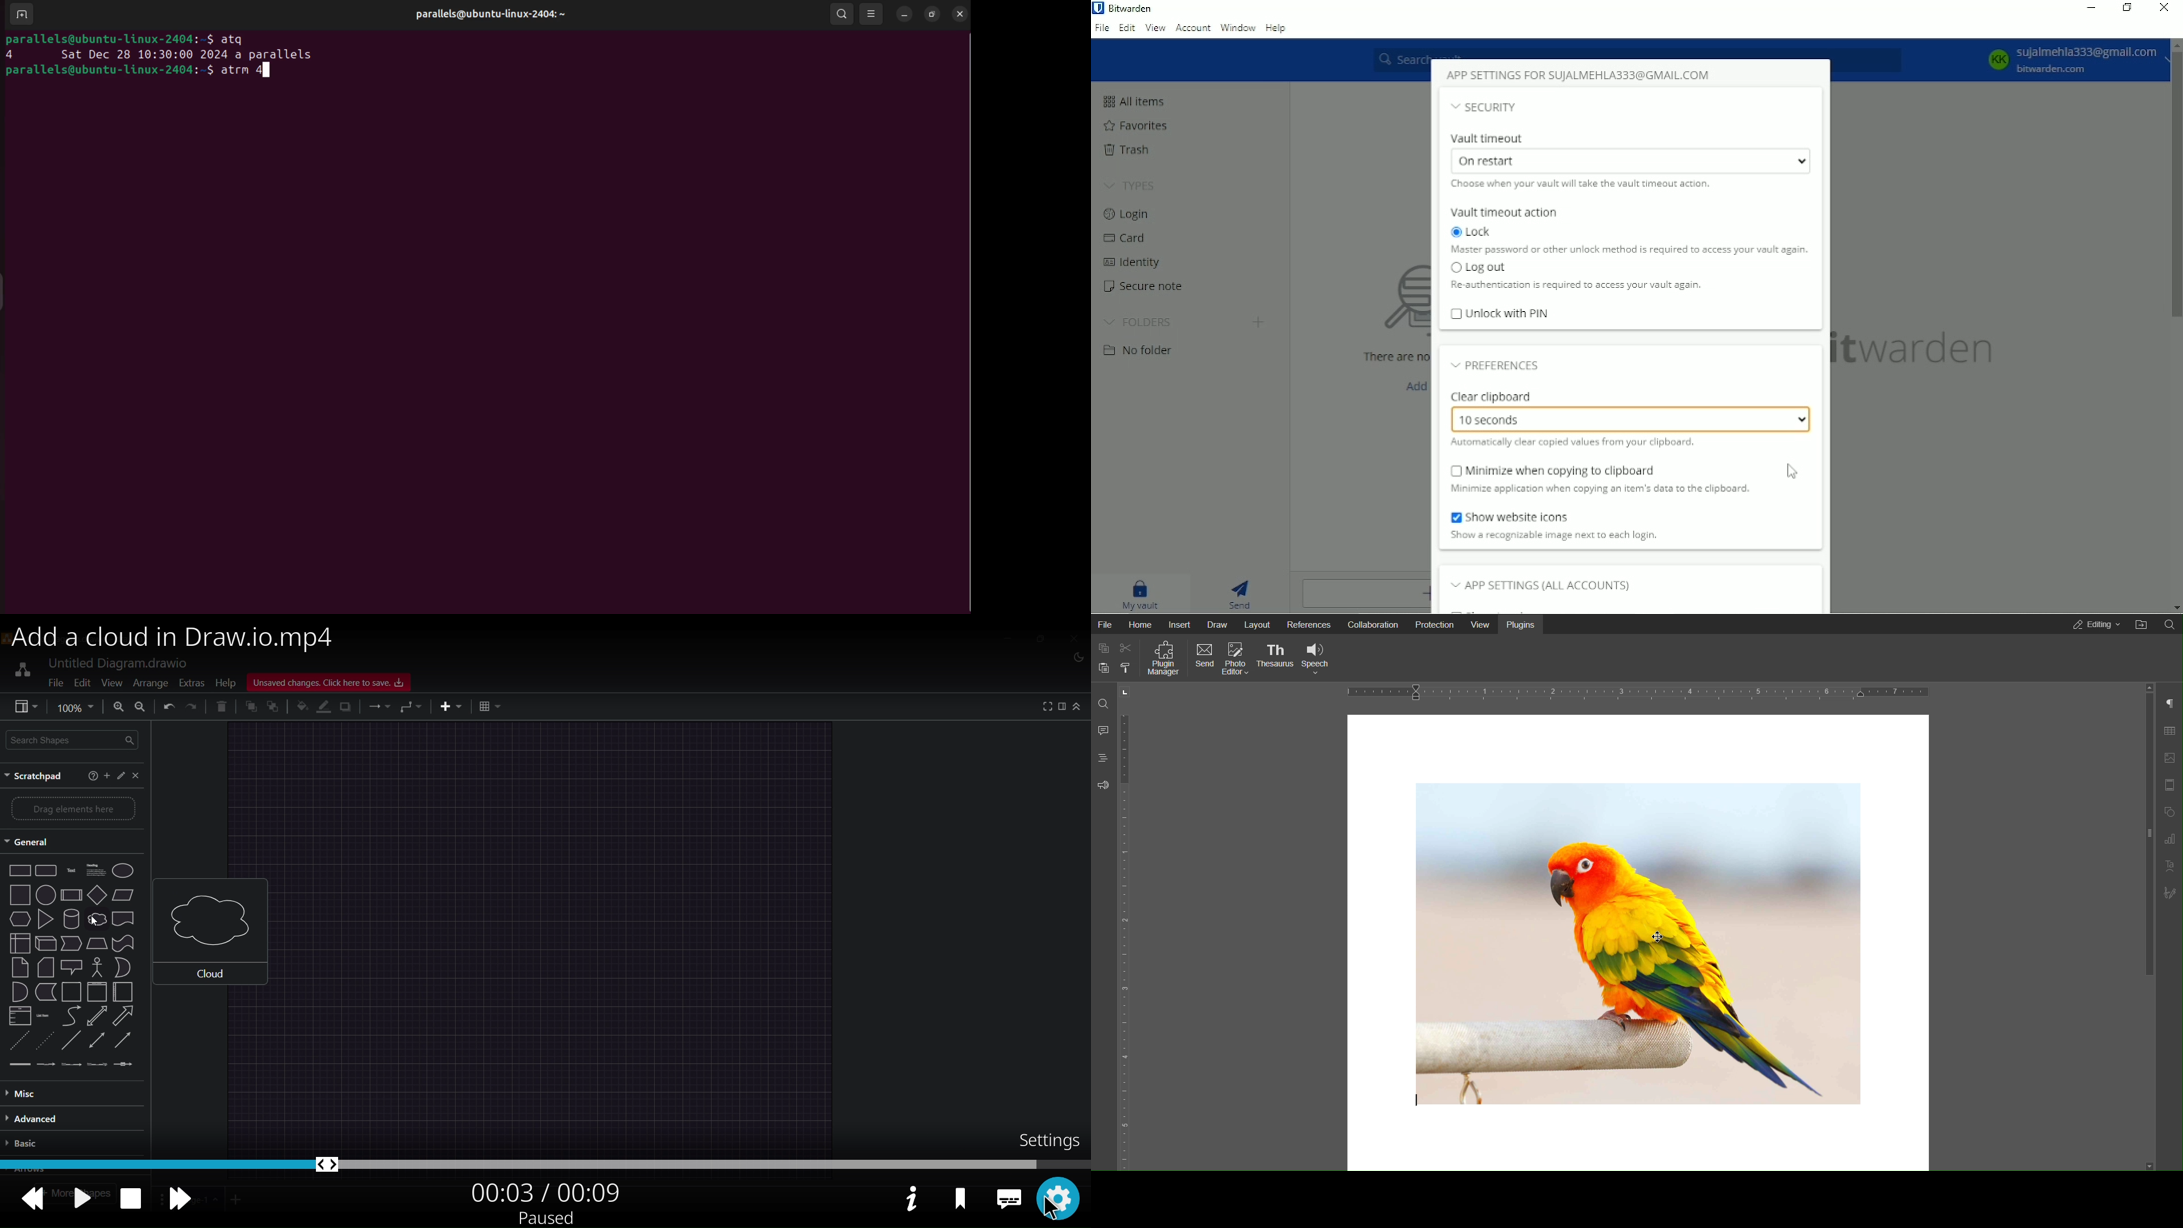  What do you see at coordinates (1133, 100) in the screenshot?
I see `All items` at bounding box center [1133, 100].